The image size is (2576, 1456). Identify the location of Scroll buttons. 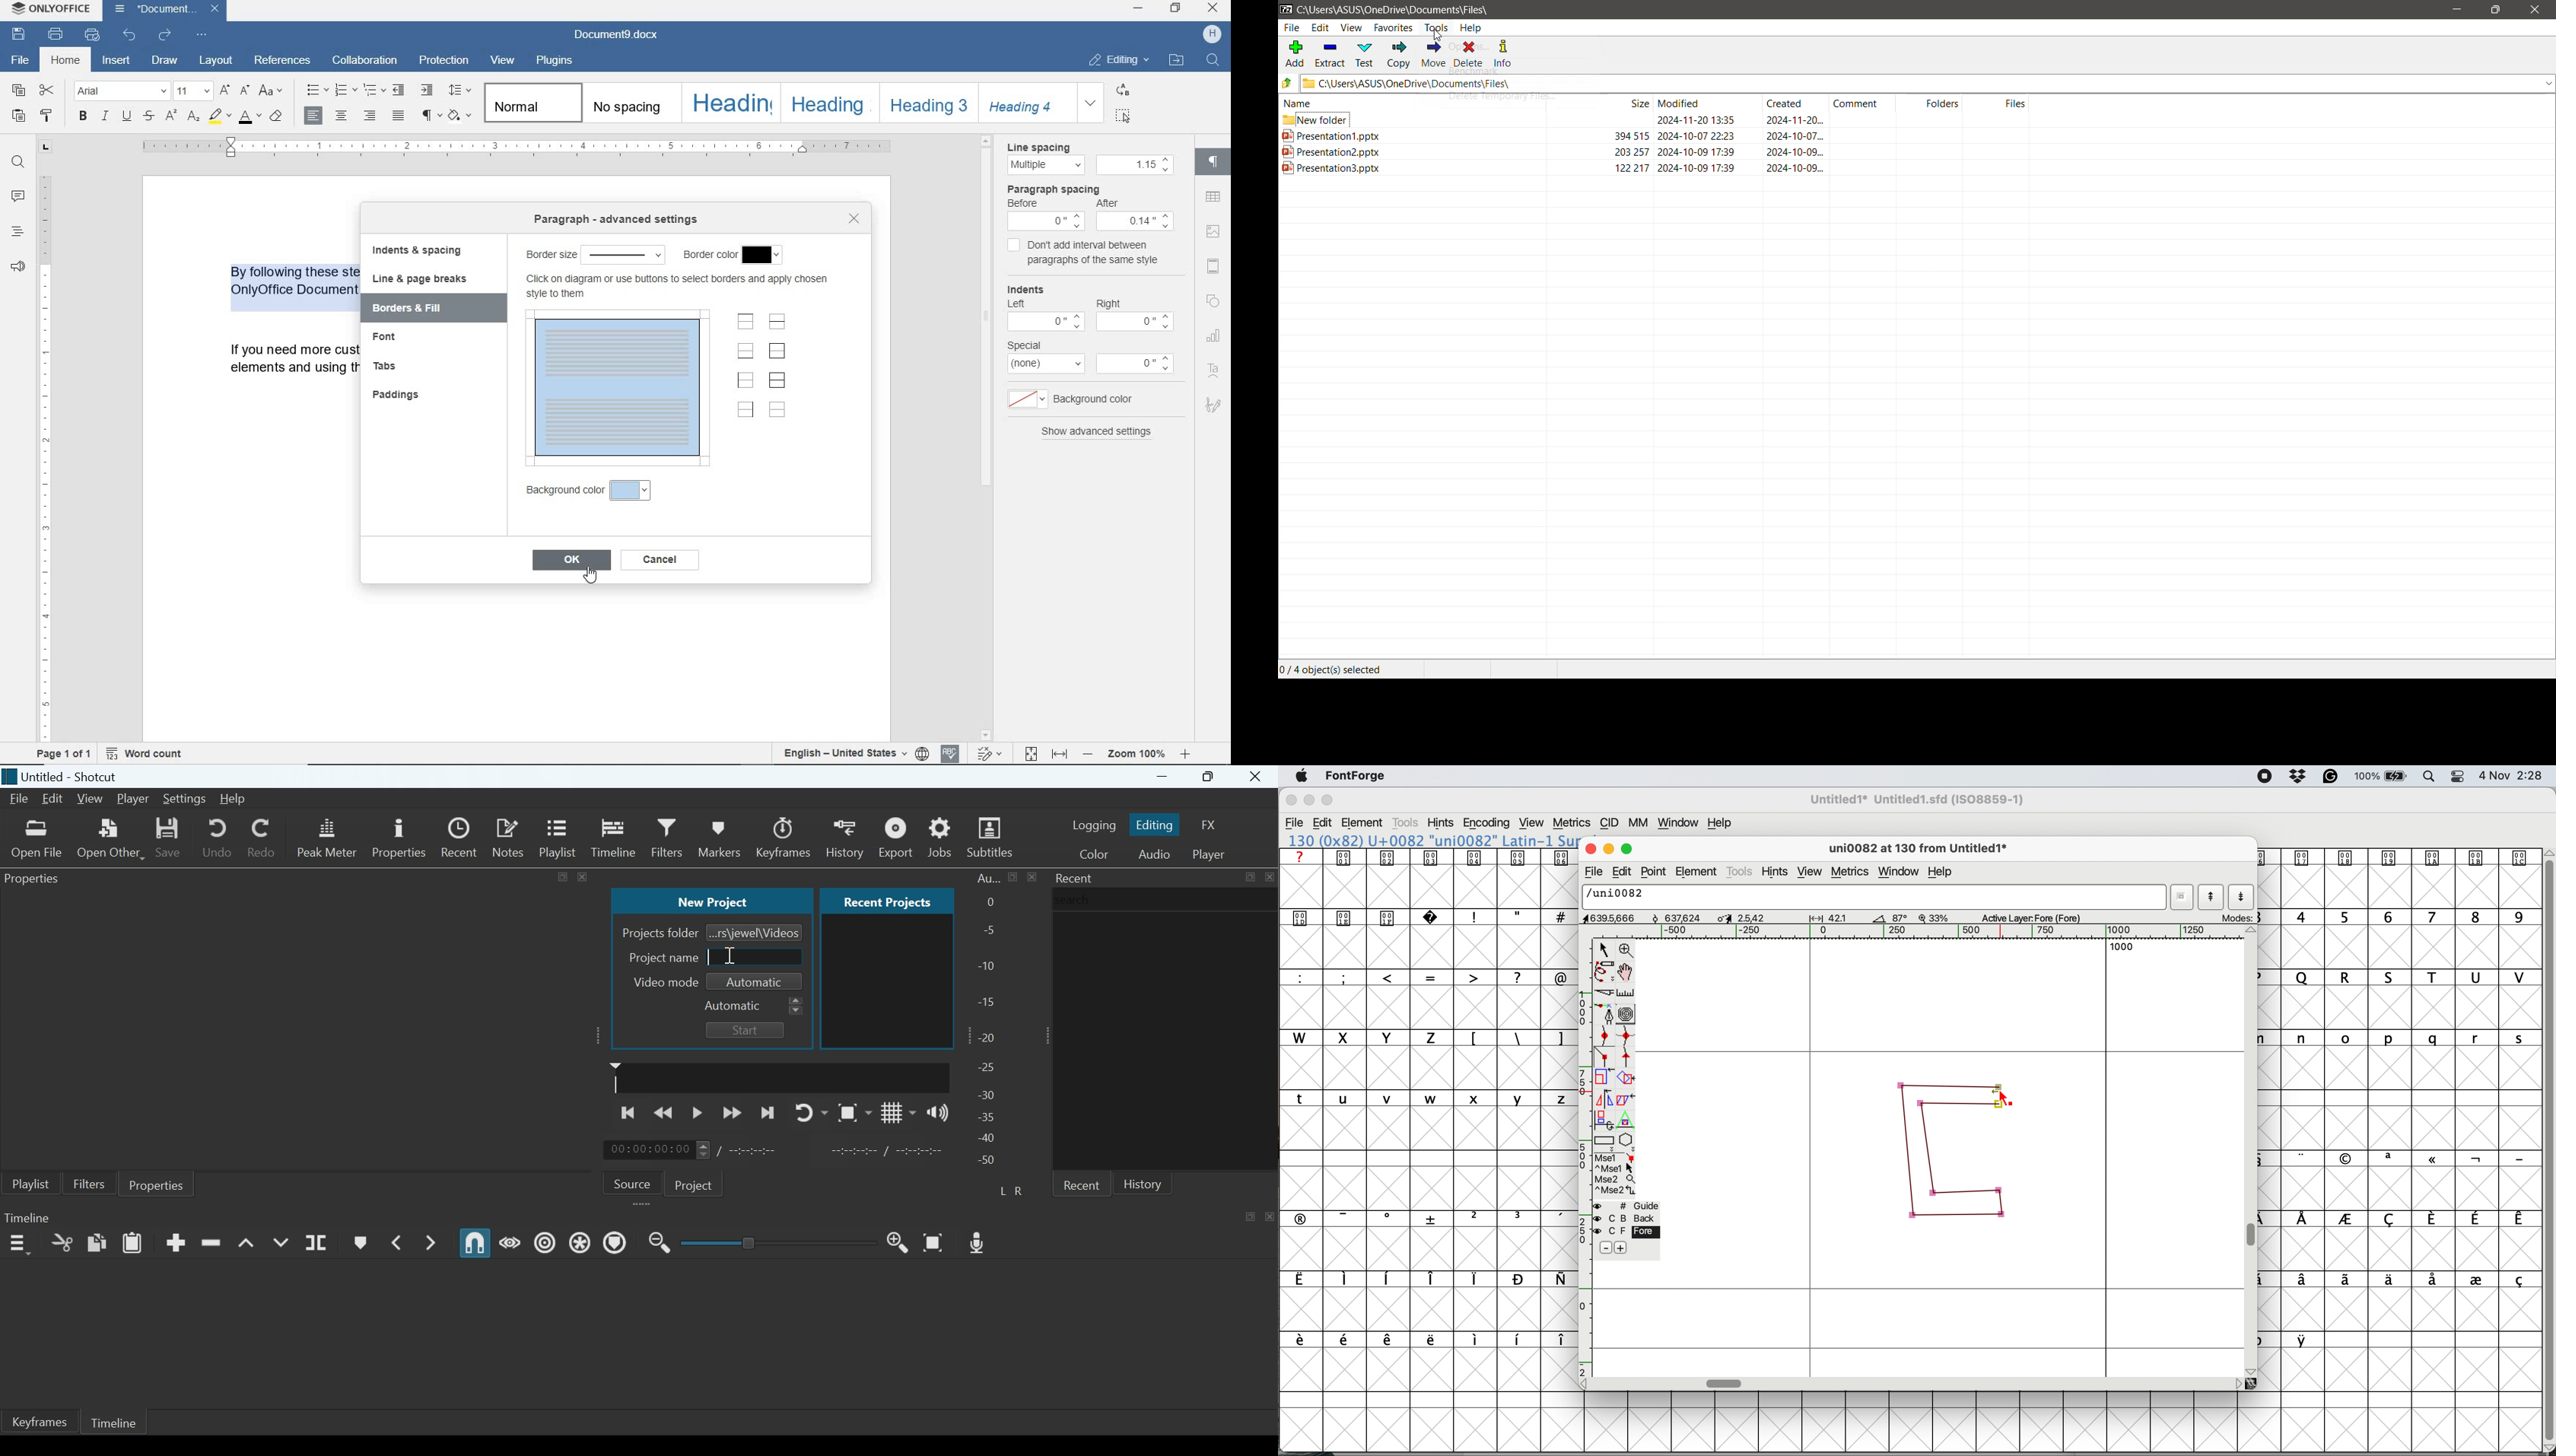
(702, 1150).